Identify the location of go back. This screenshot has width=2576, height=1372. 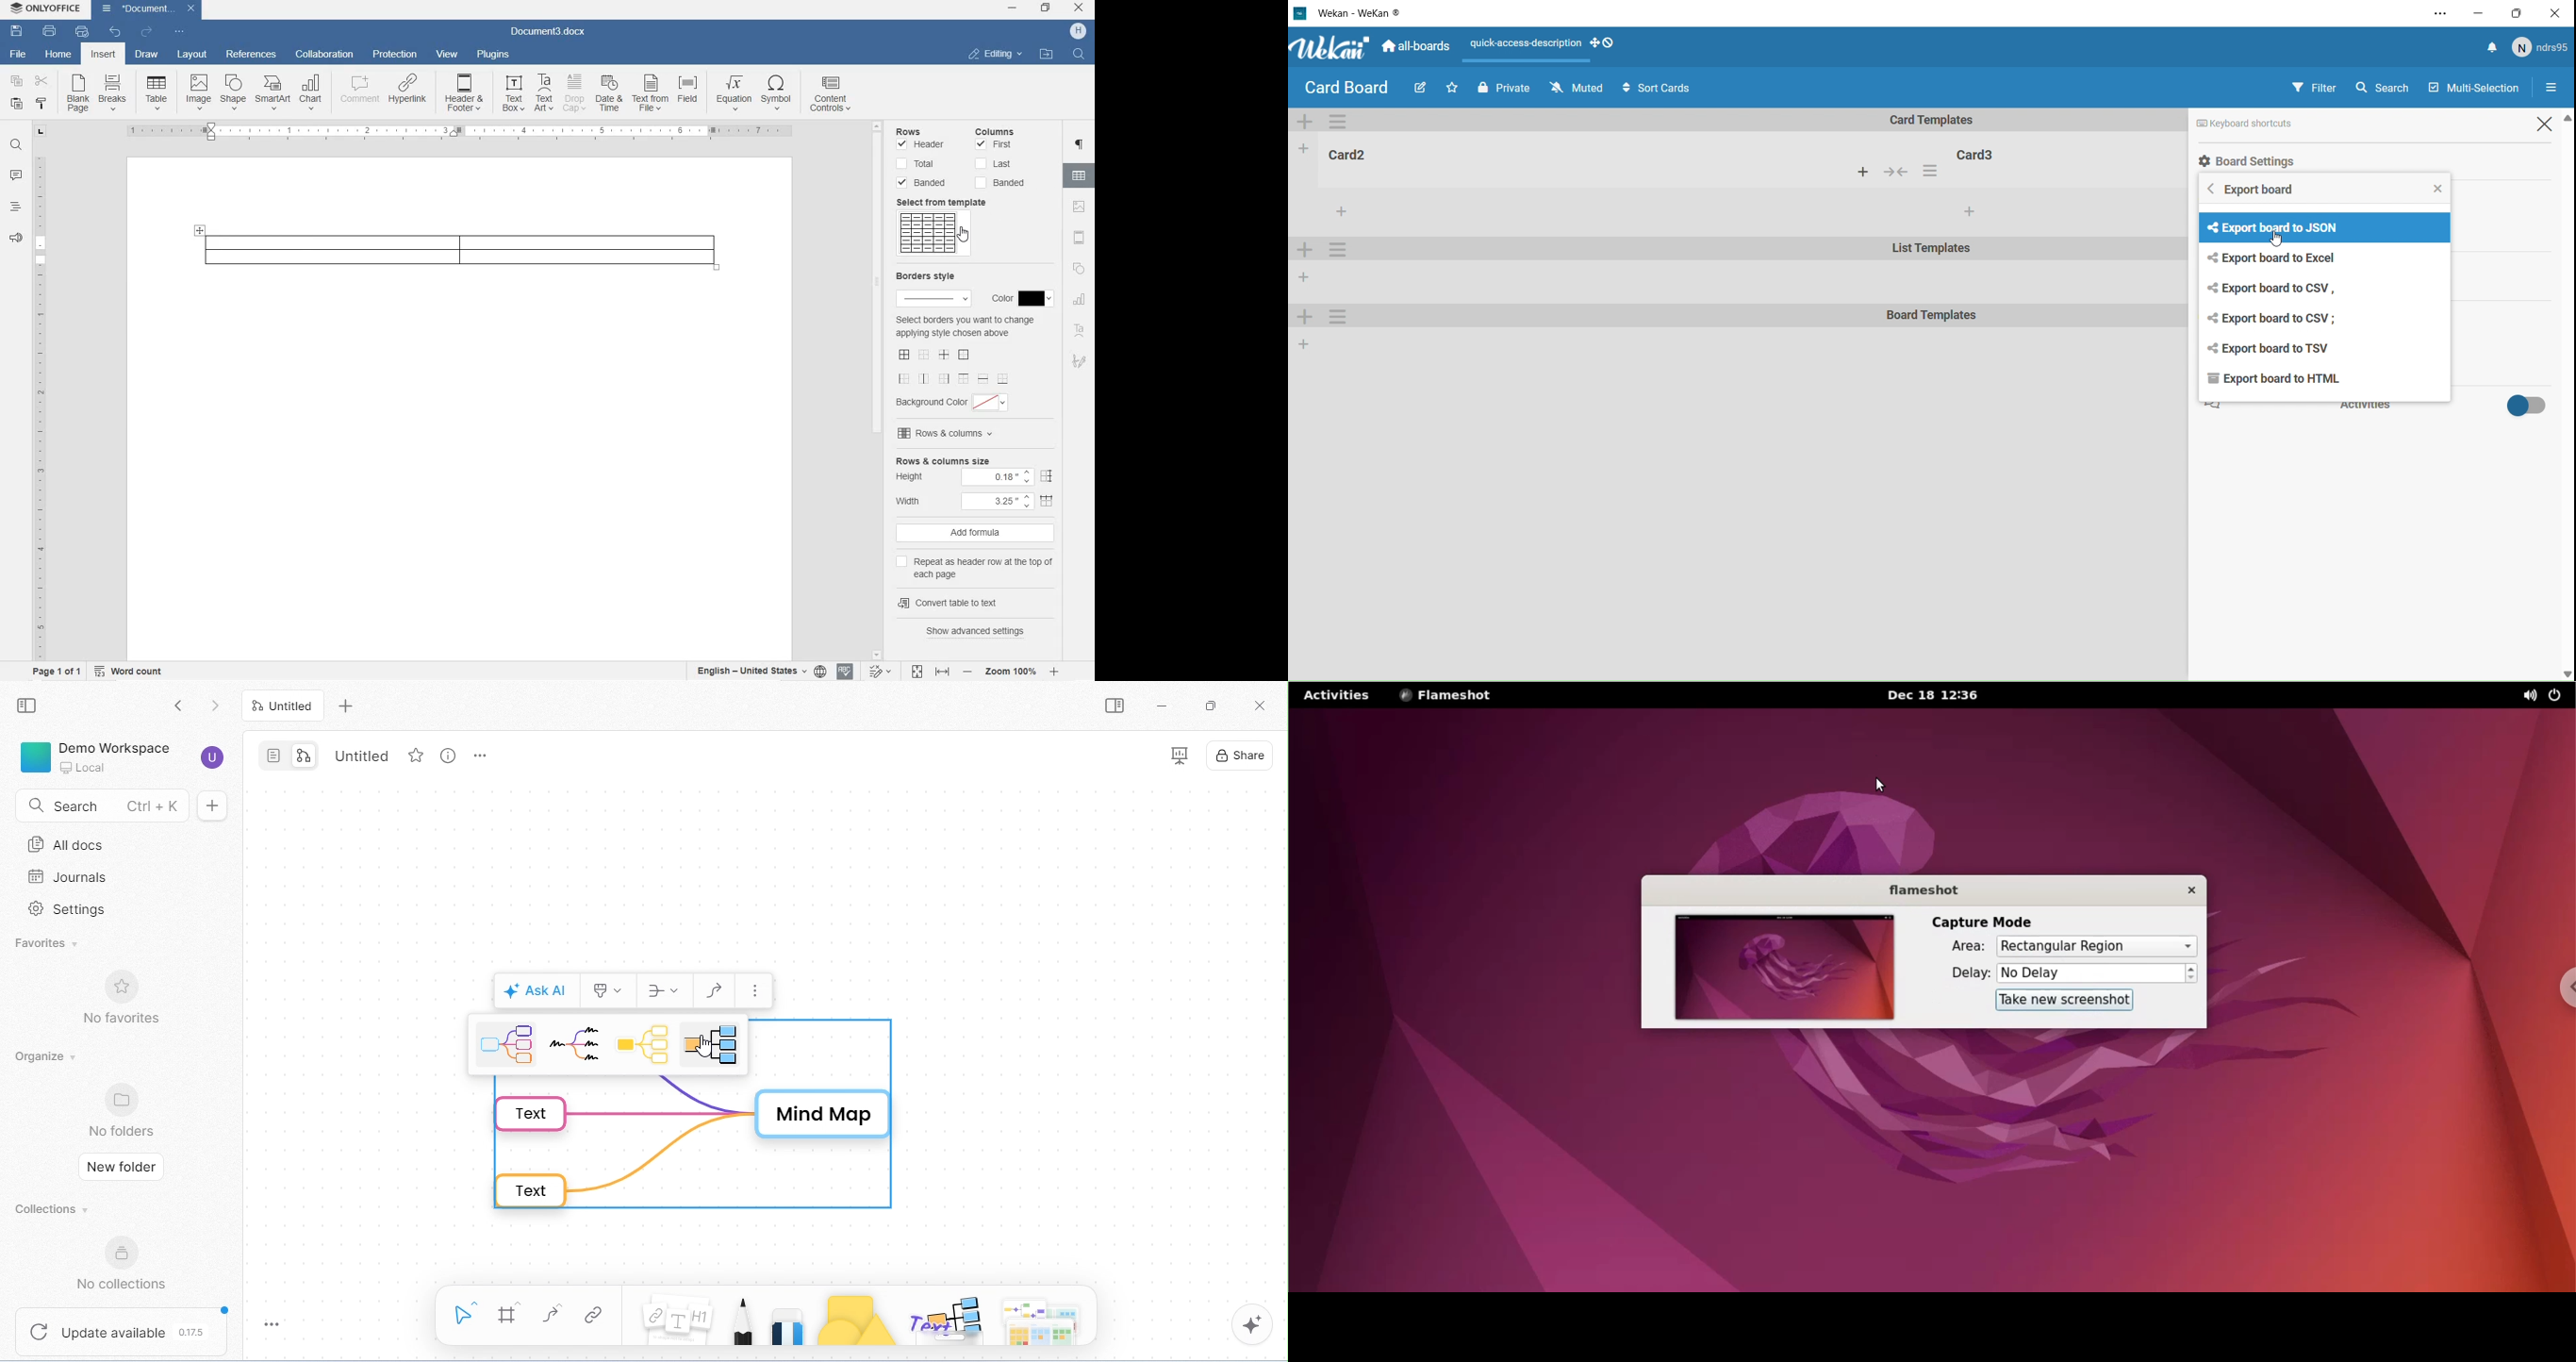
(181, 706).